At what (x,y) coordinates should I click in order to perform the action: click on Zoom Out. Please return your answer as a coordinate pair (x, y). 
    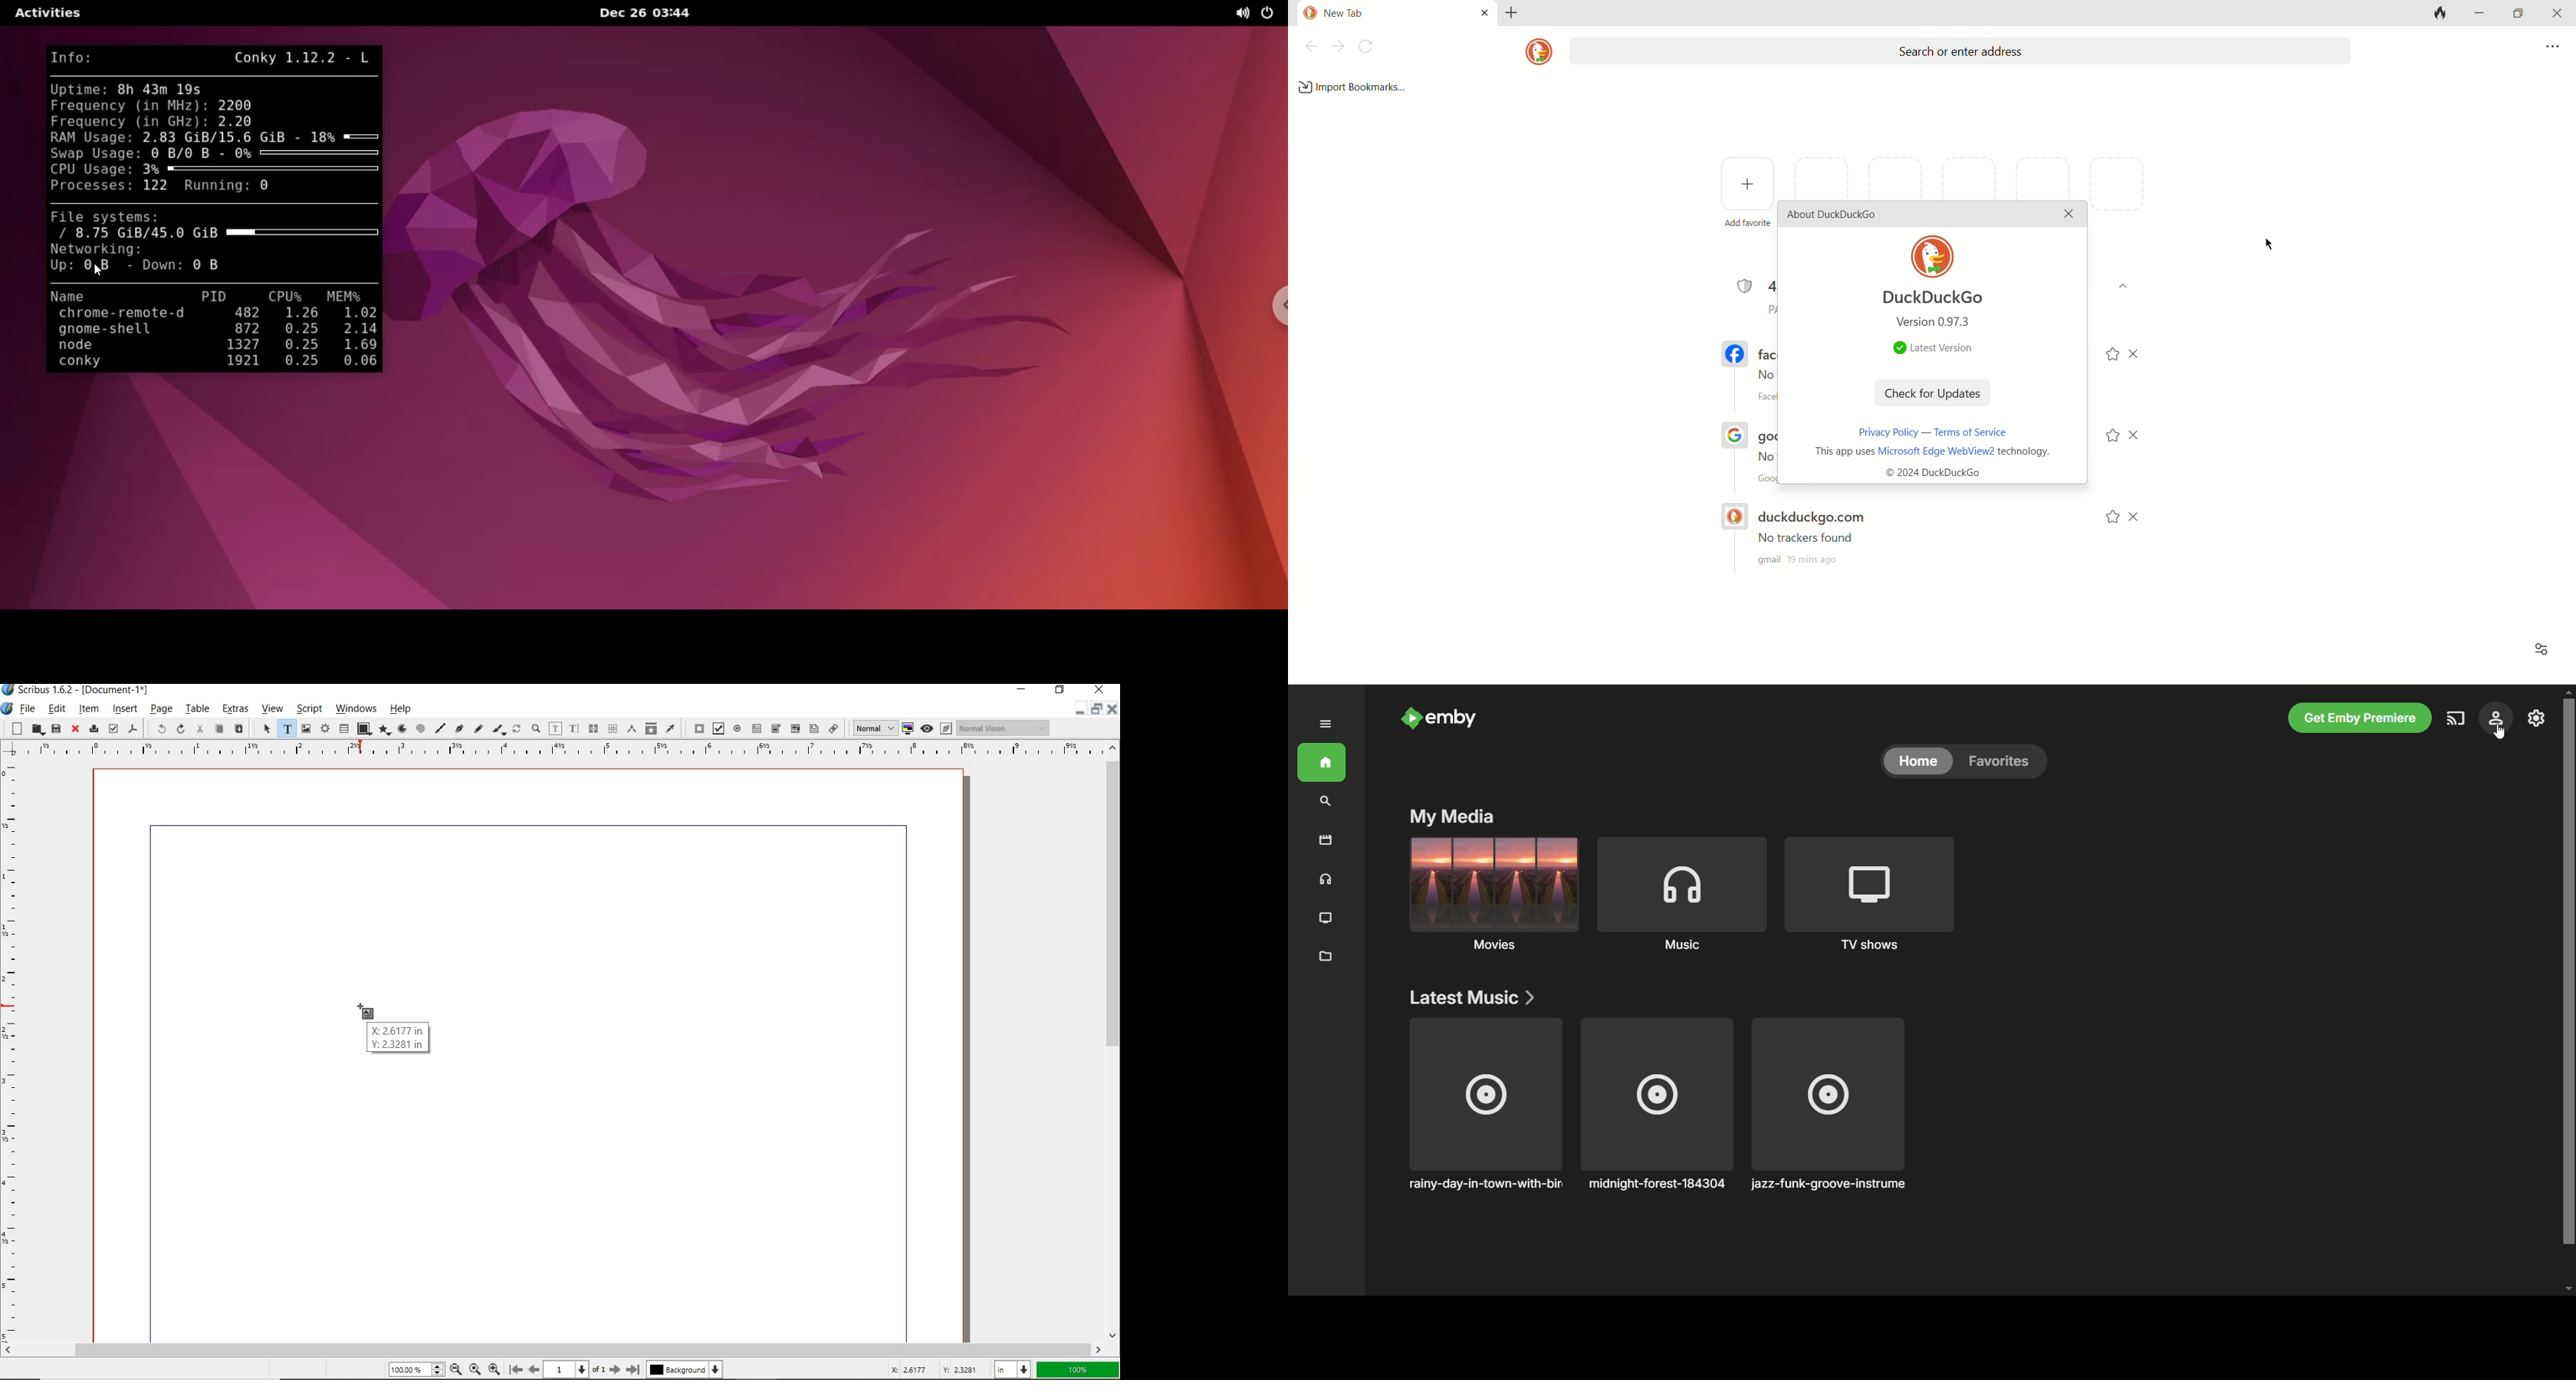
    Looking at the image, I should click on (457, 1371).